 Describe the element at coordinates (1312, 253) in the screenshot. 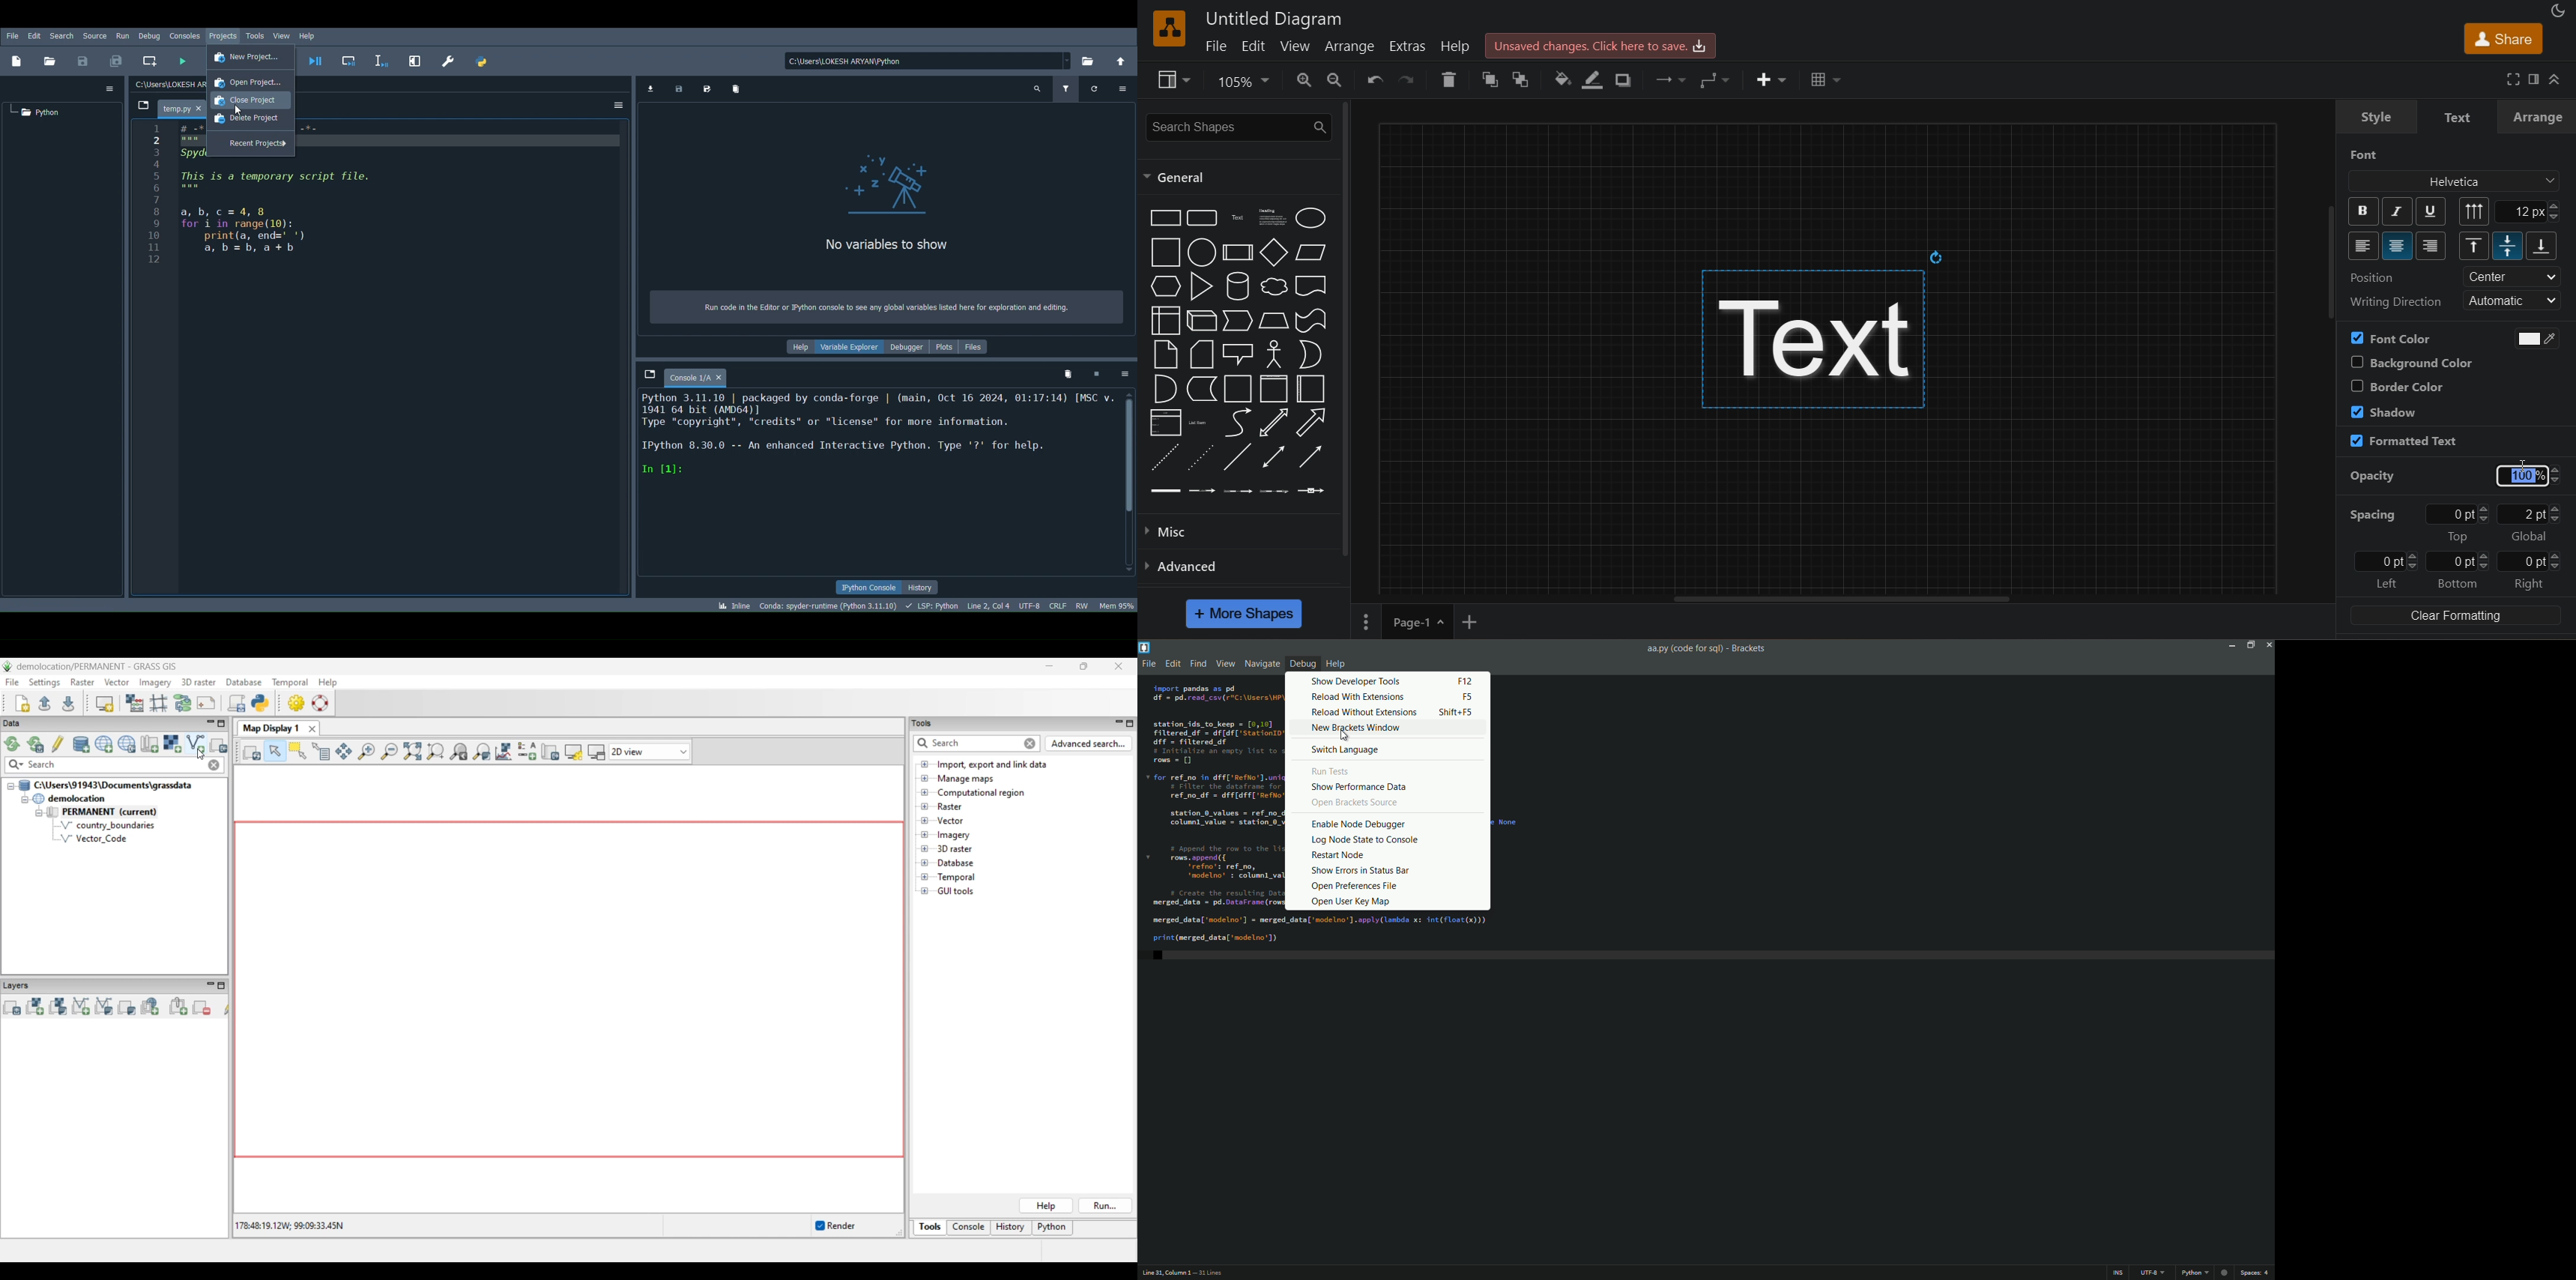

I see `parallelogram` at that location.